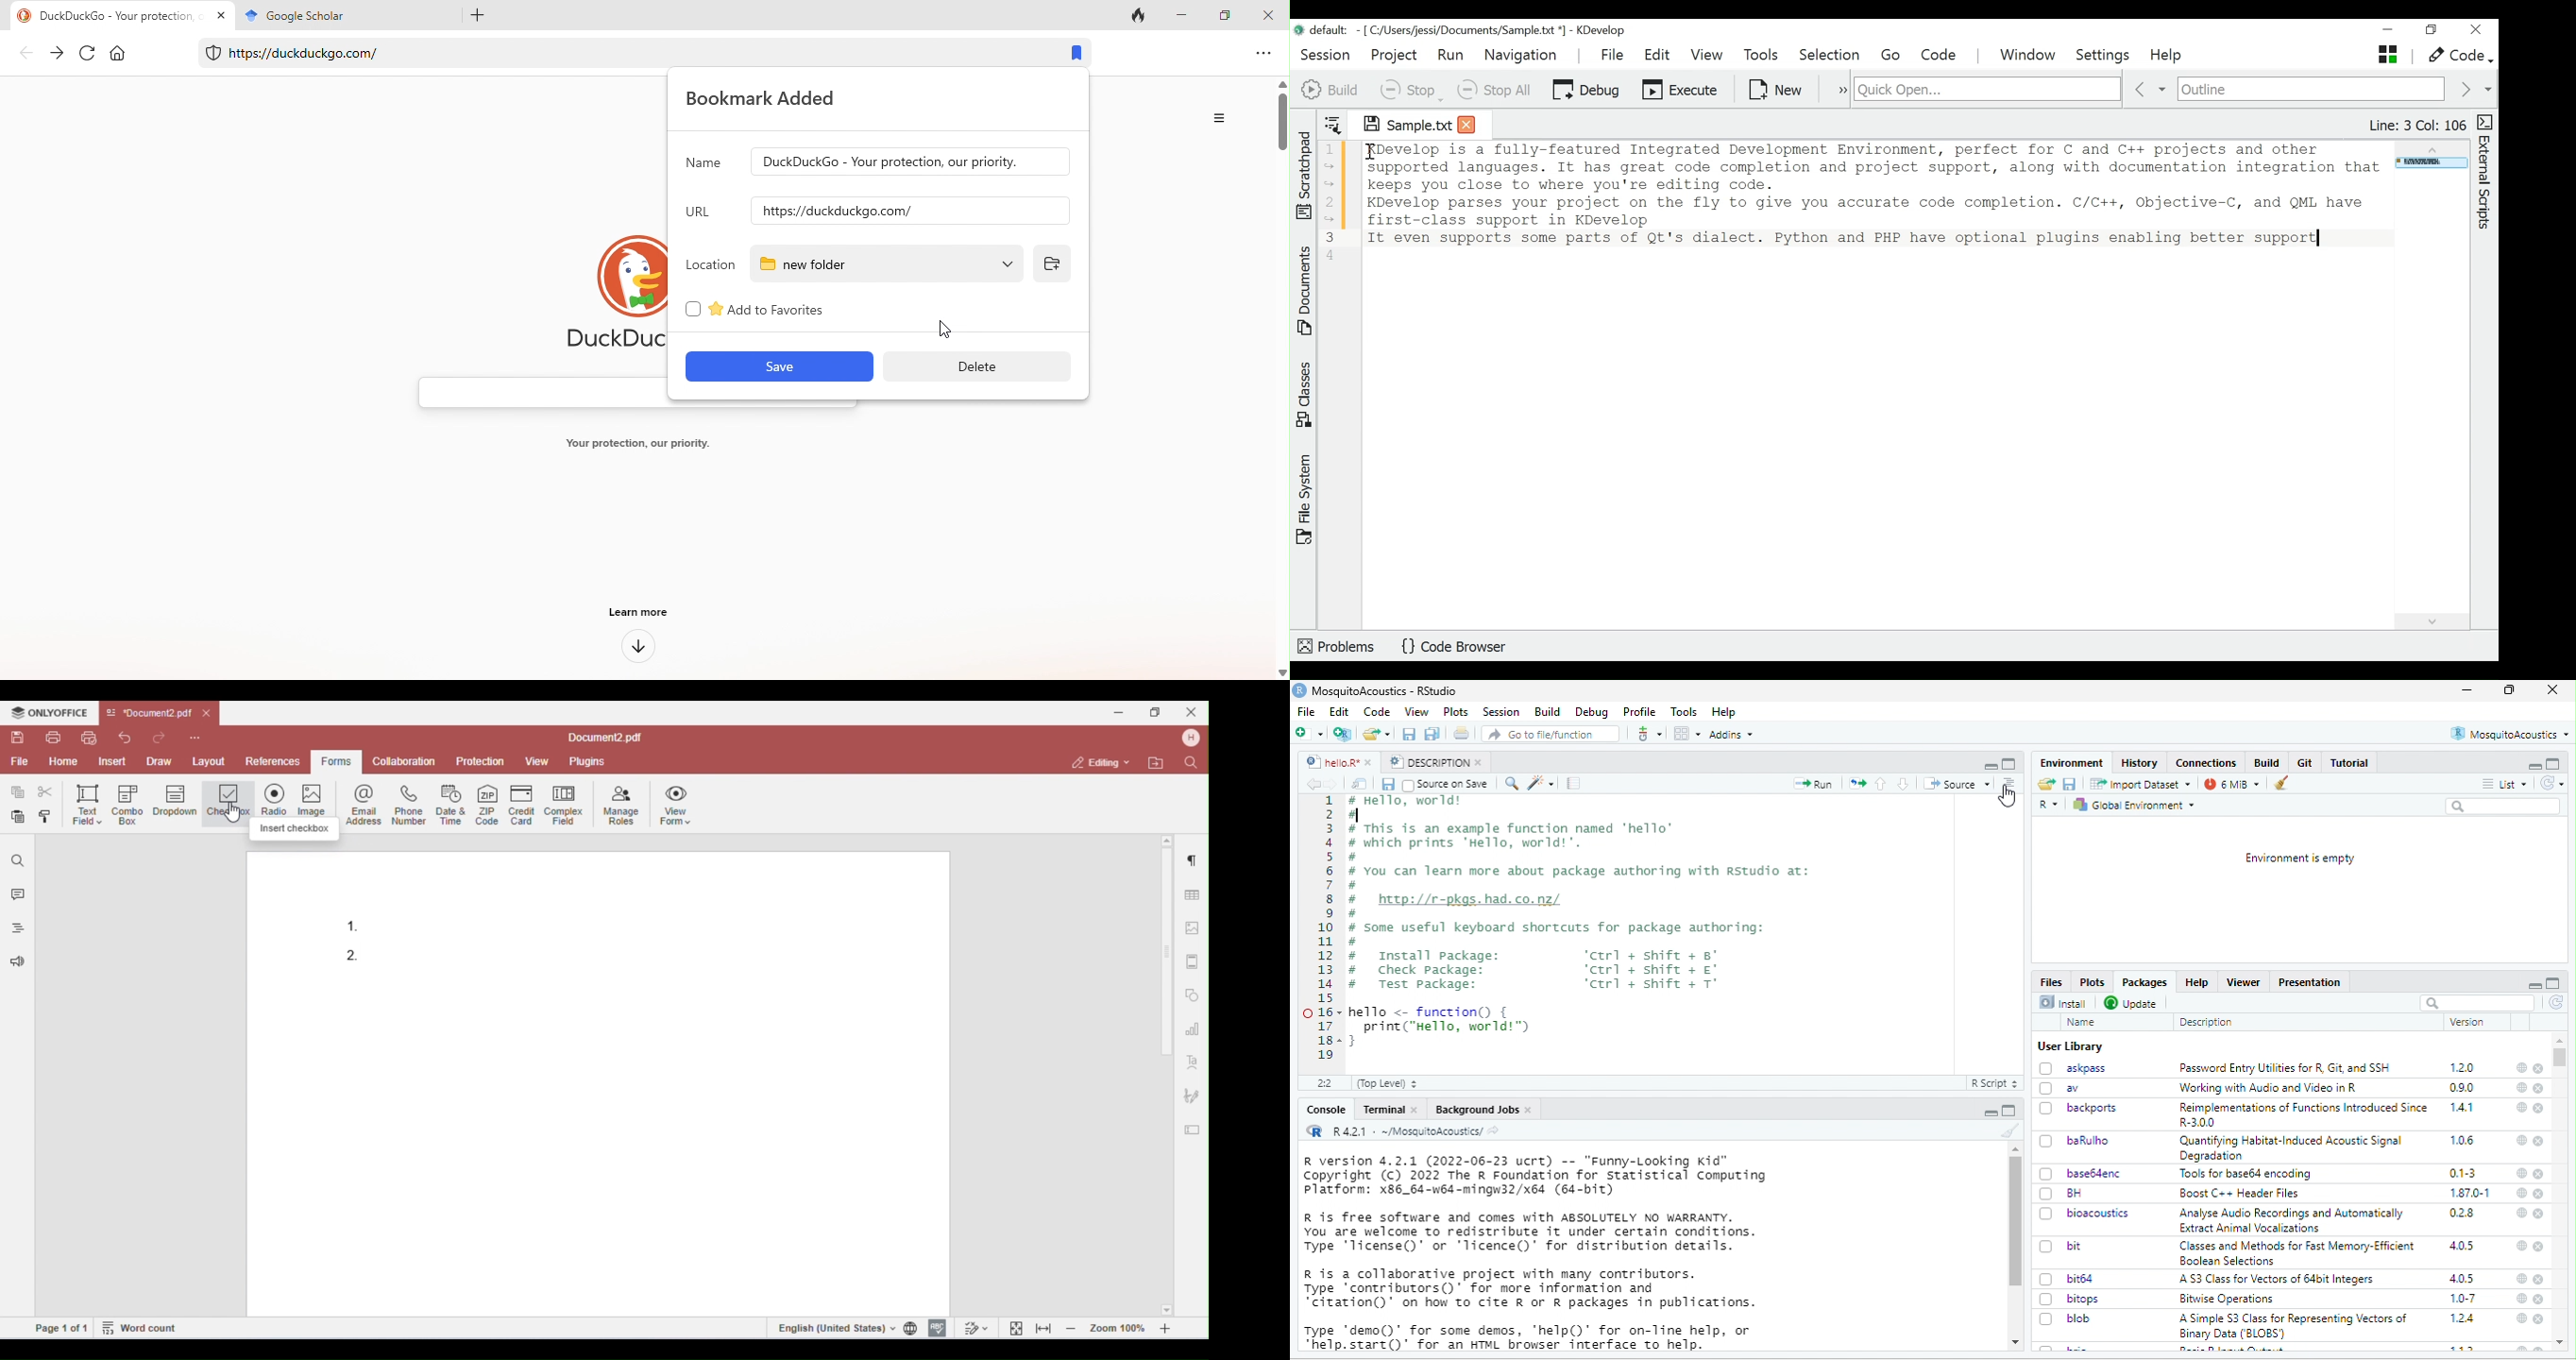  I want to click on List, so click(2506, 783).